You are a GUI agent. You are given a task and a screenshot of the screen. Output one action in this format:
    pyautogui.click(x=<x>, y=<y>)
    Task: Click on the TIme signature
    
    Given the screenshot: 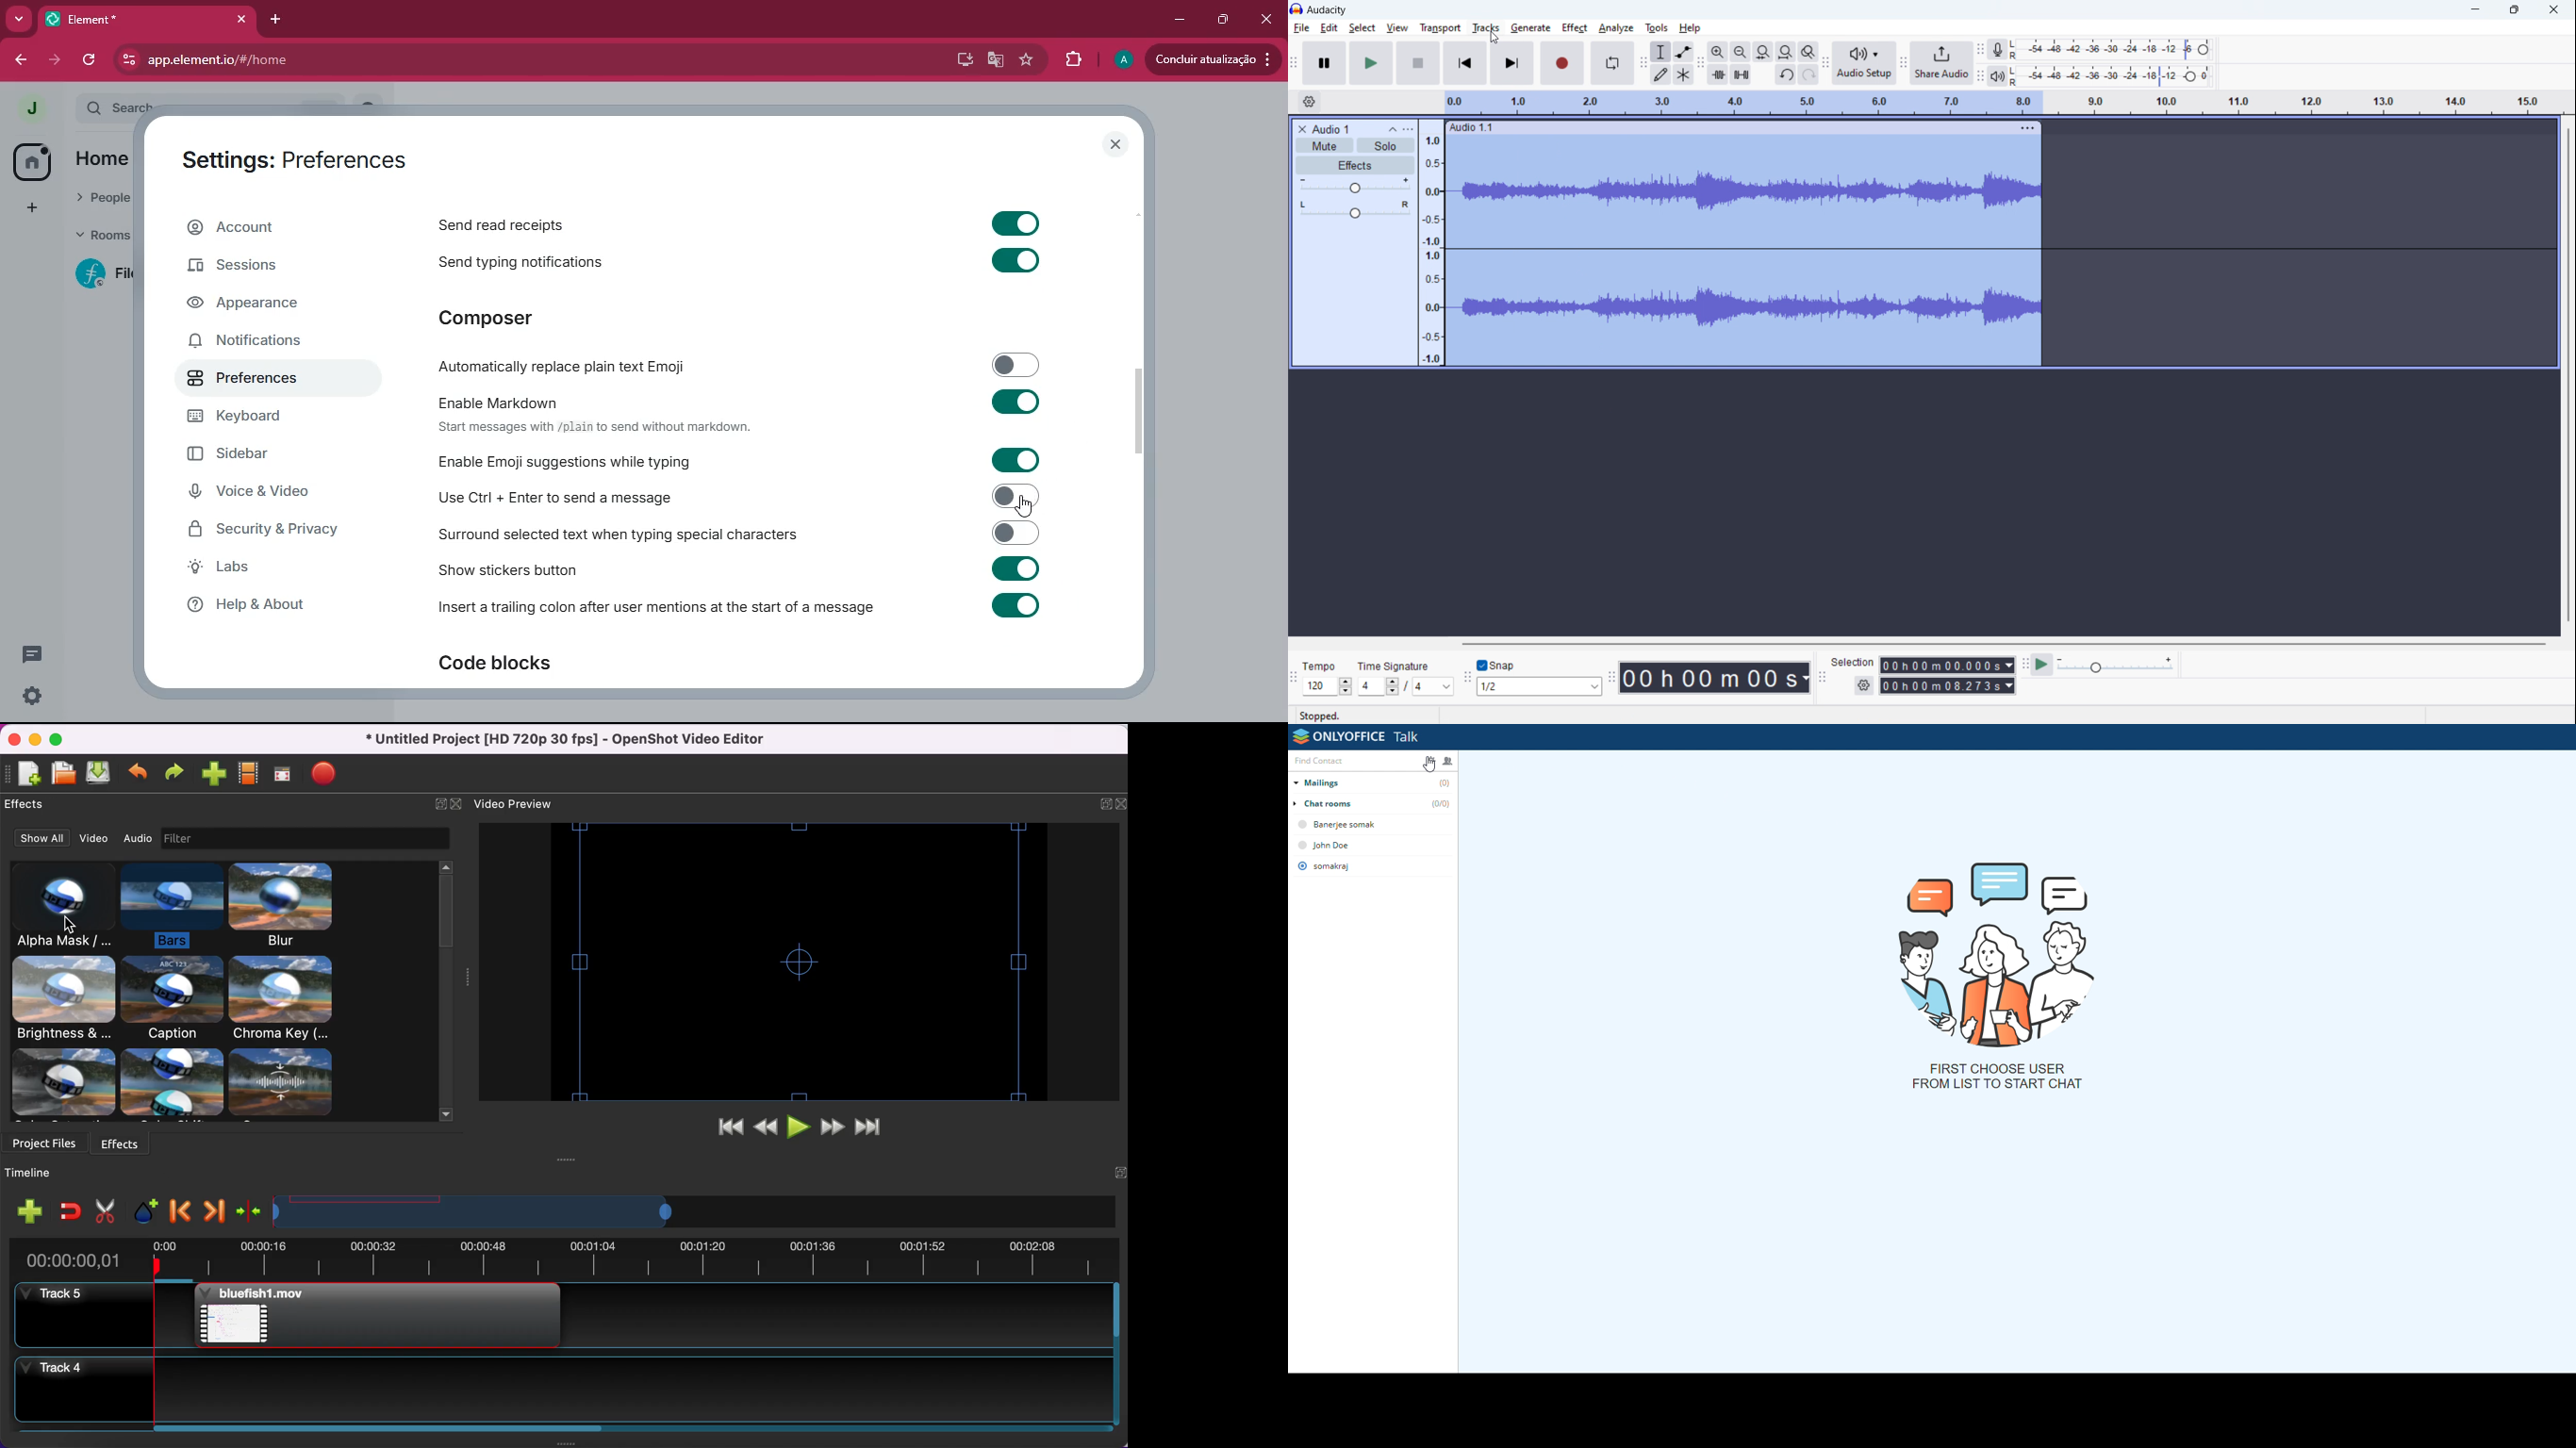 What is the action you would take?
    pyautogui.click(x=1396, y=667)
    